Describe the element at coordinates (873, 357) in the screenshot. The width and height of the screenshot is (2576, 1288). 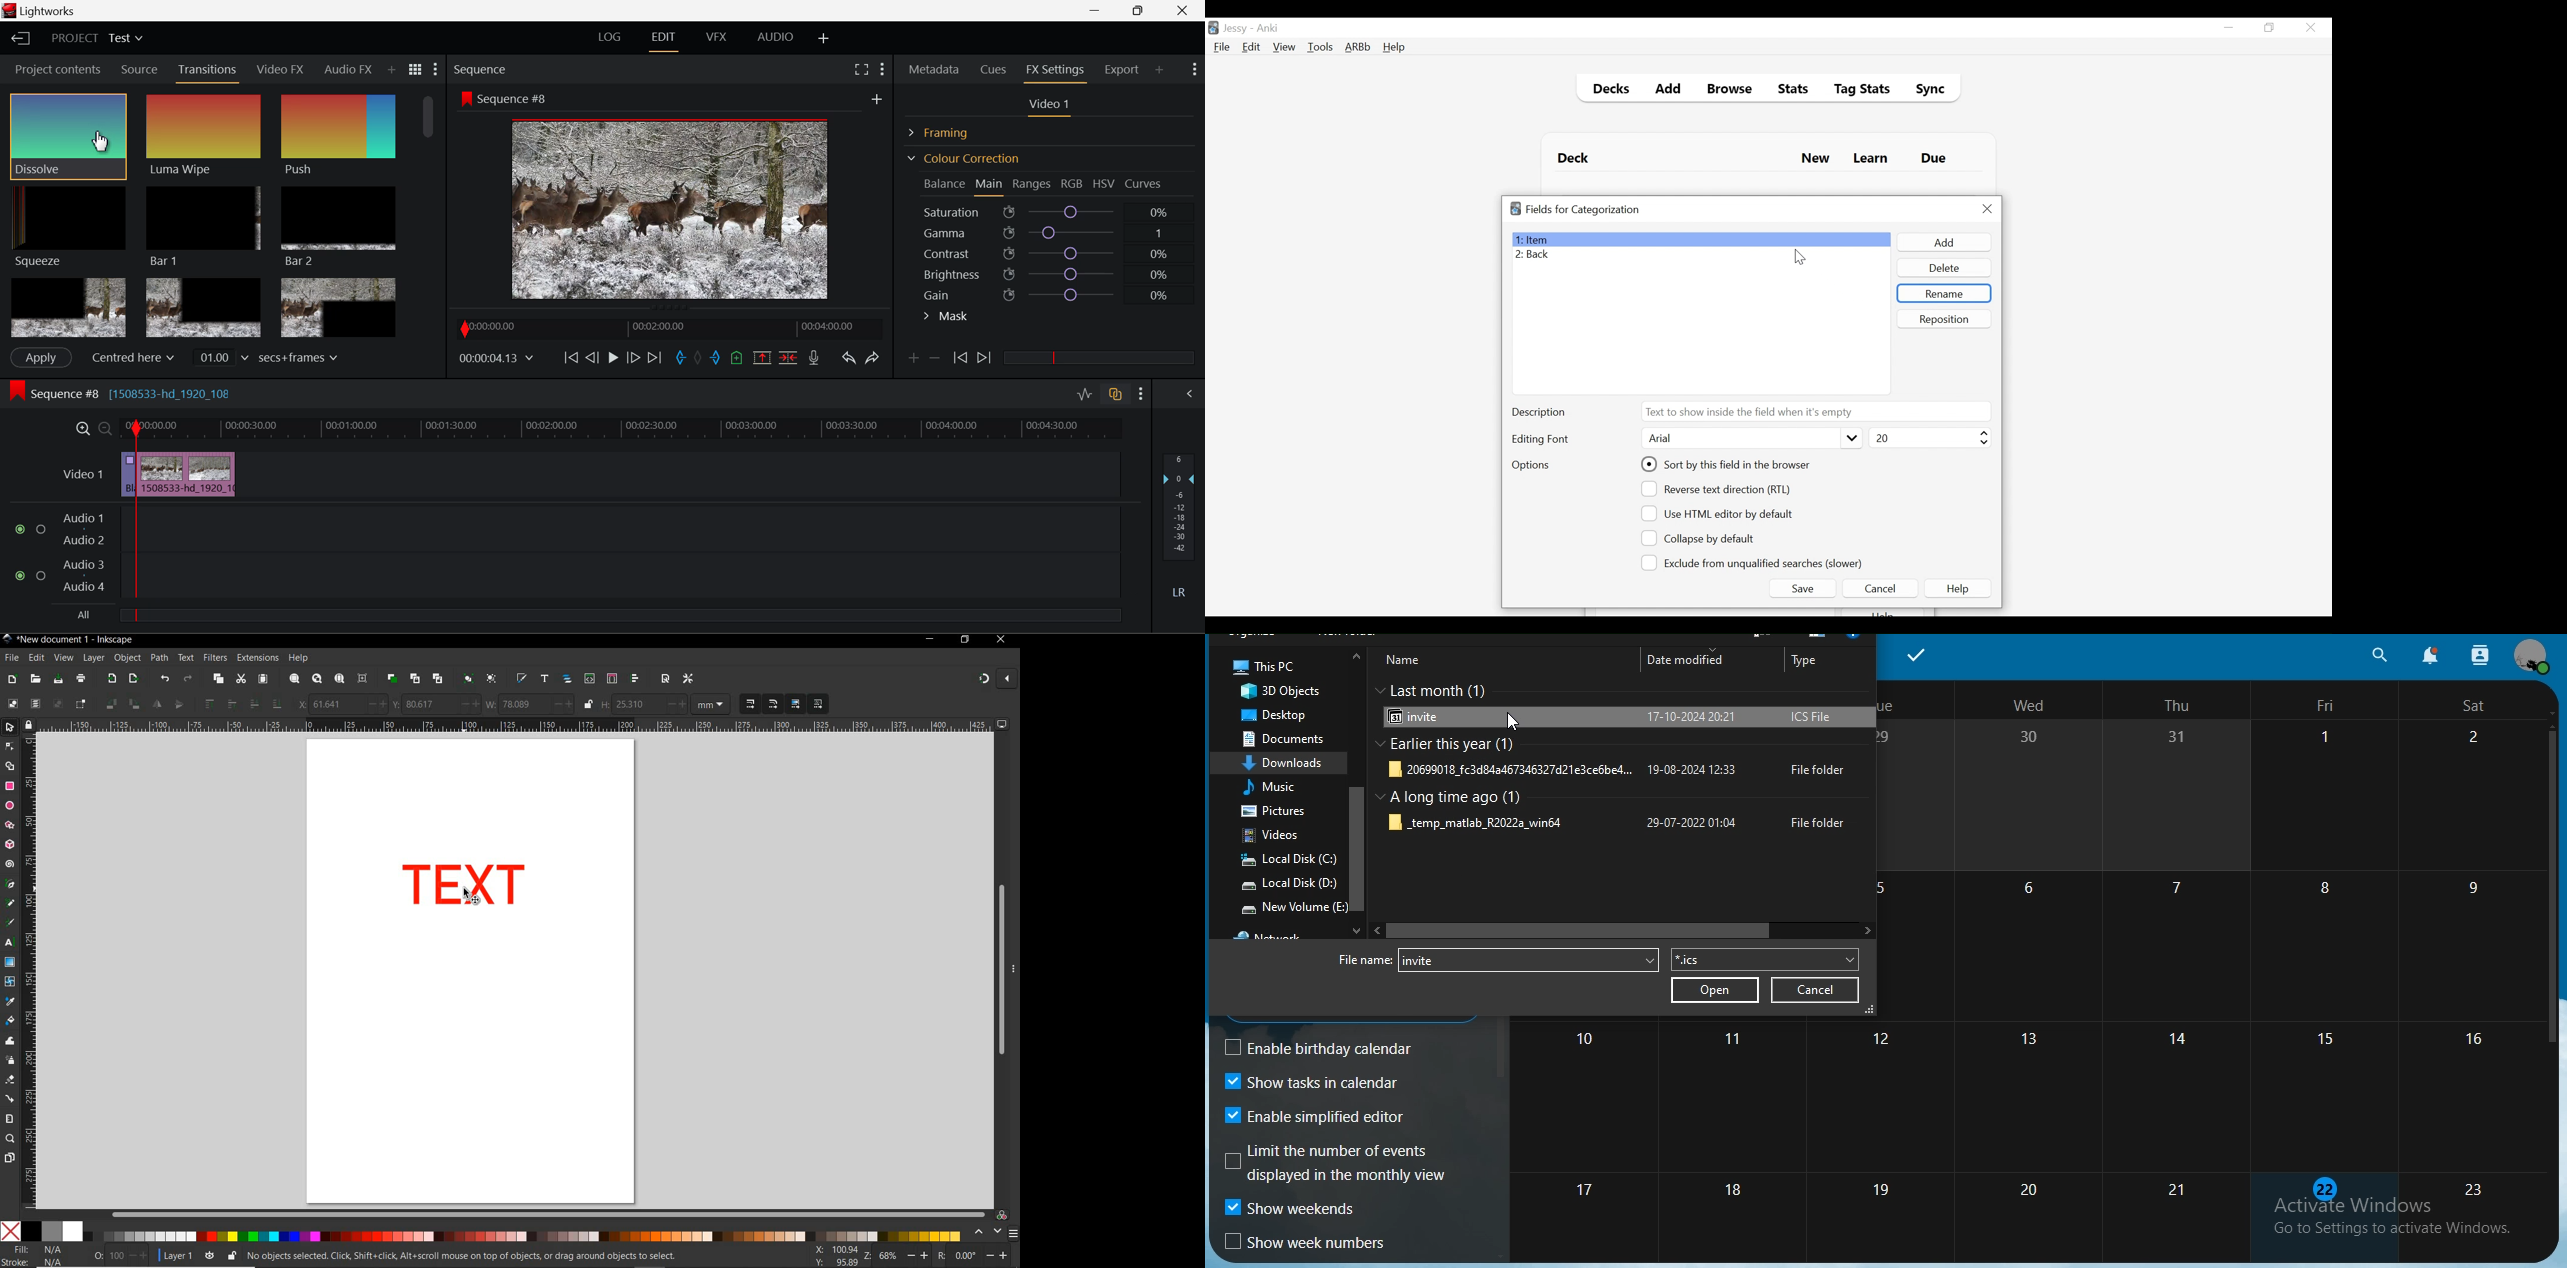
I see `Redo` at that location.